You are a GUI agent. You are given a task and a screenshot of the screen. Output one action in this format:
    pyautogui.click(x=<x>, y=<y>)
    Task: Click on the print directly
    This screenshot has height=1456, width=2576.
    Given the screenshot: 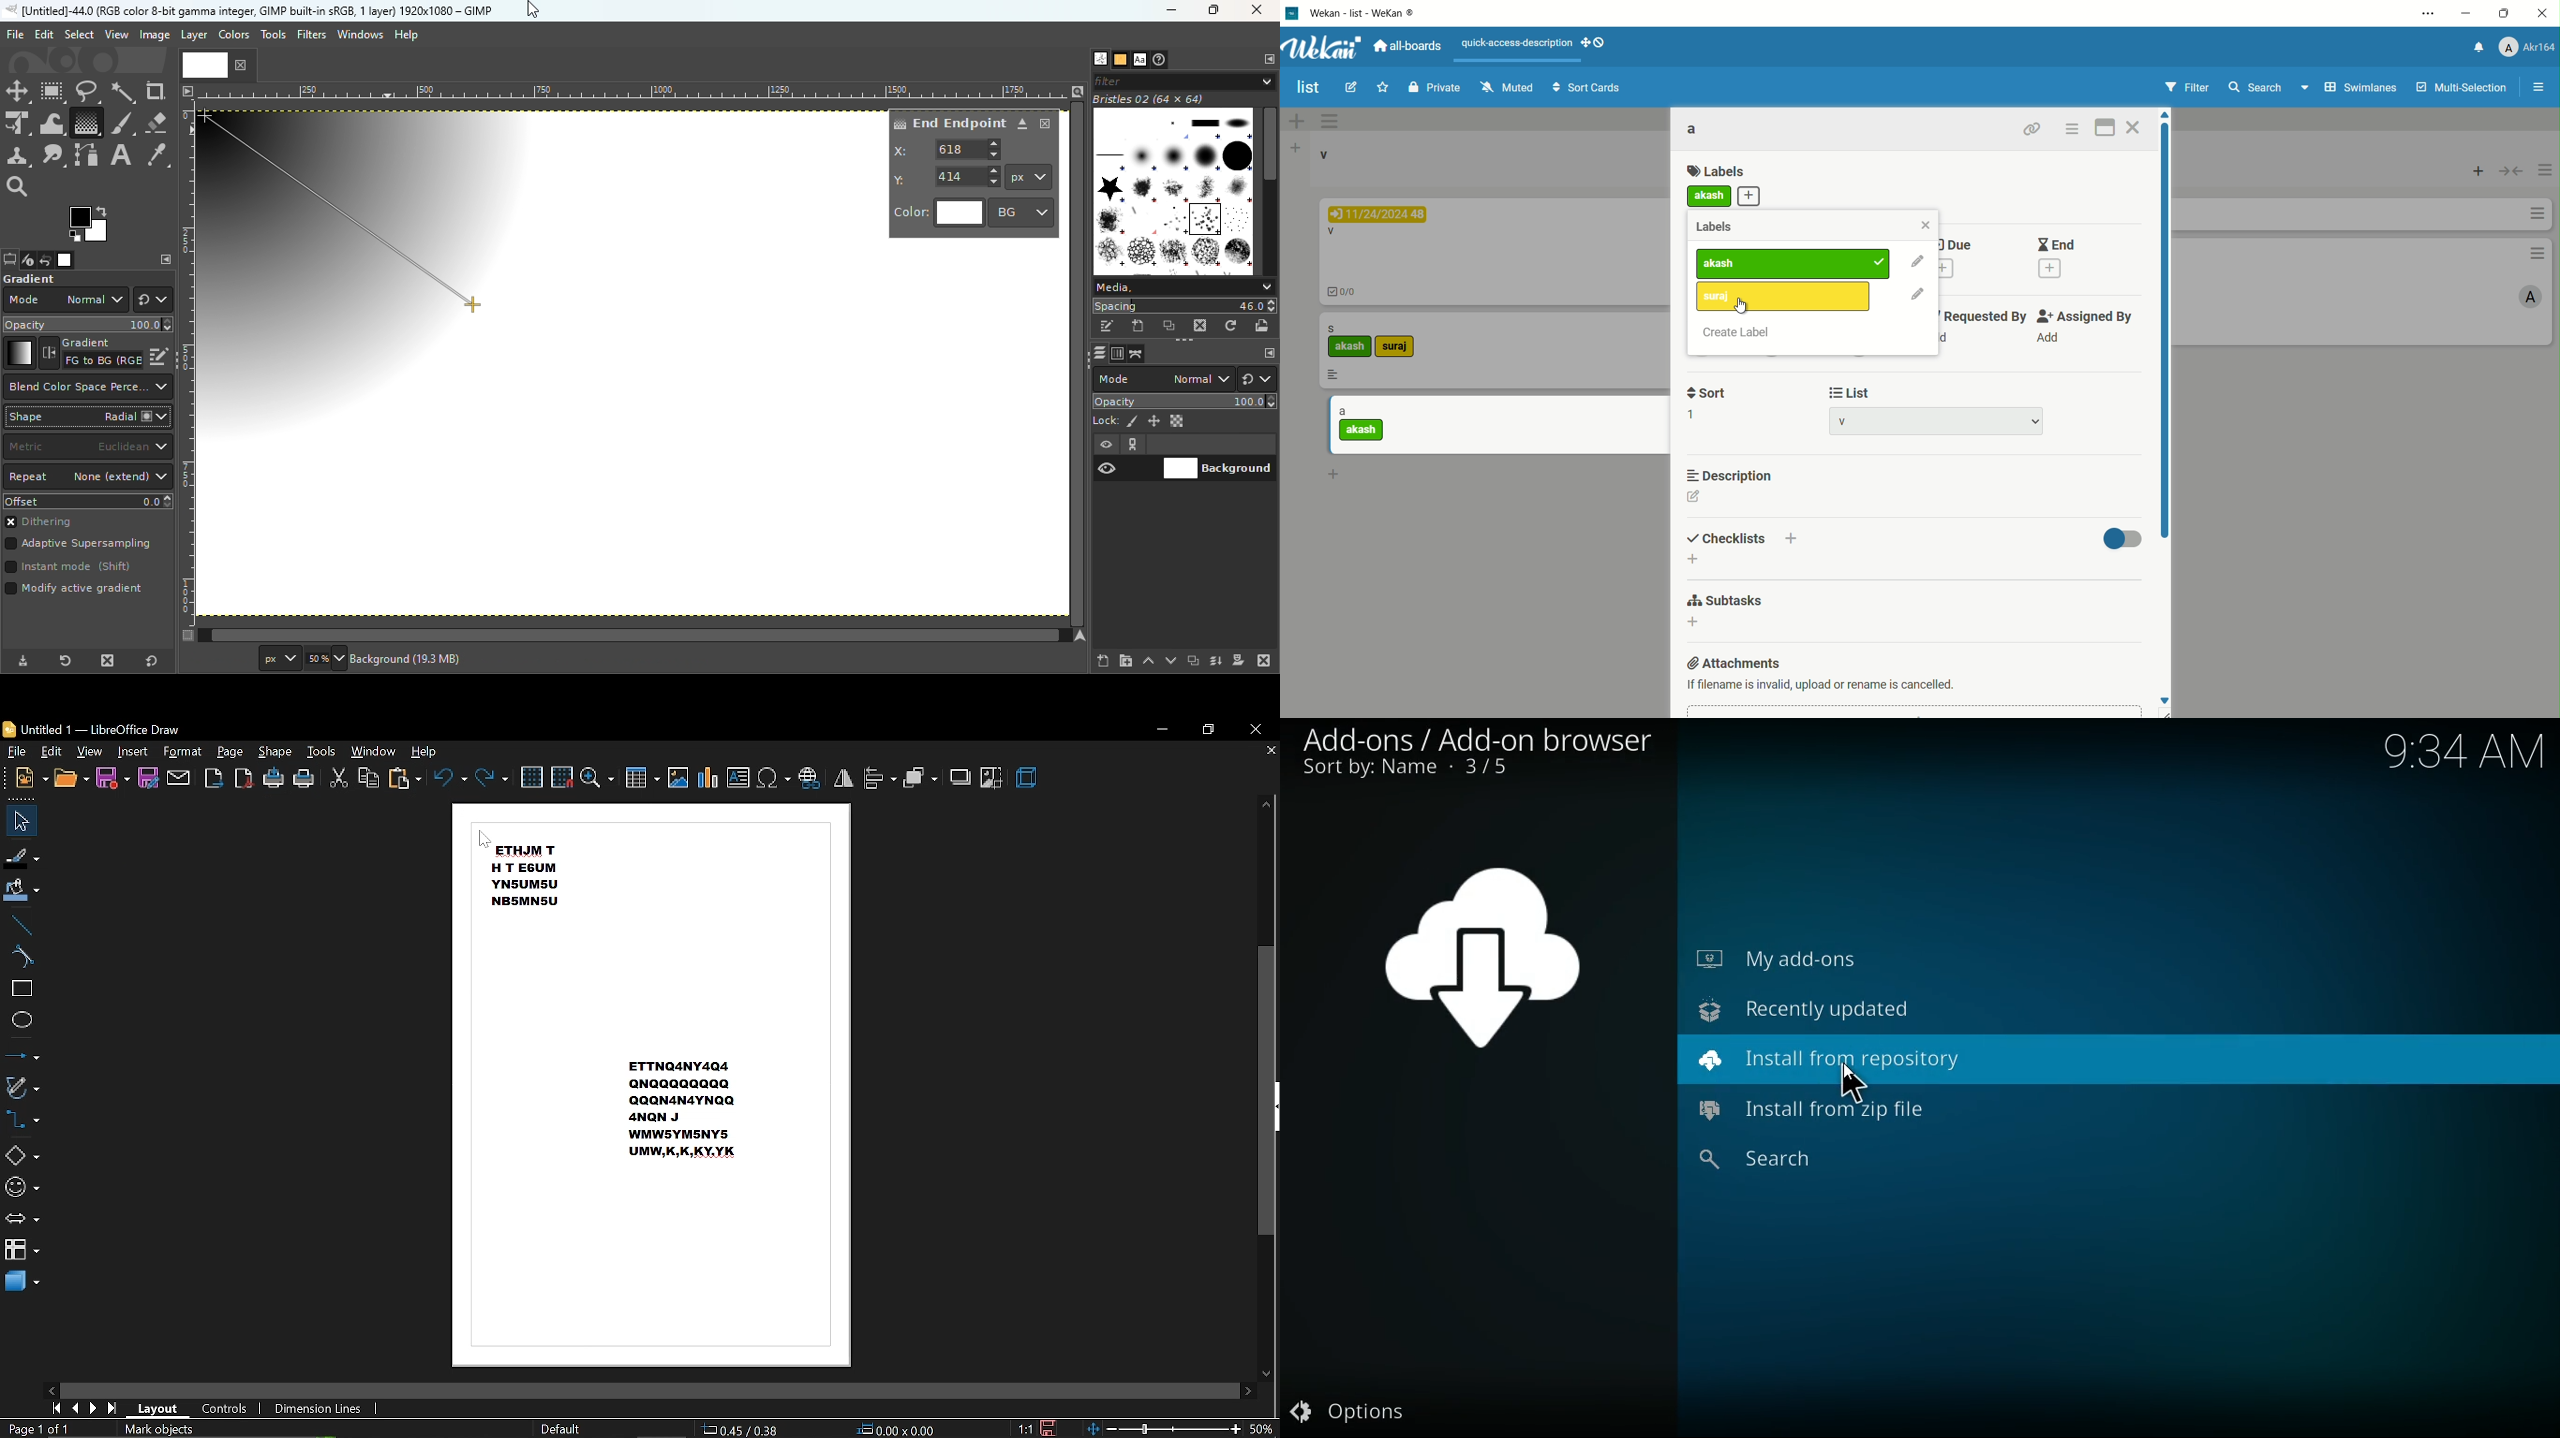 What is the action you would take?
    pyautogui.click(x=274, y=779)
    